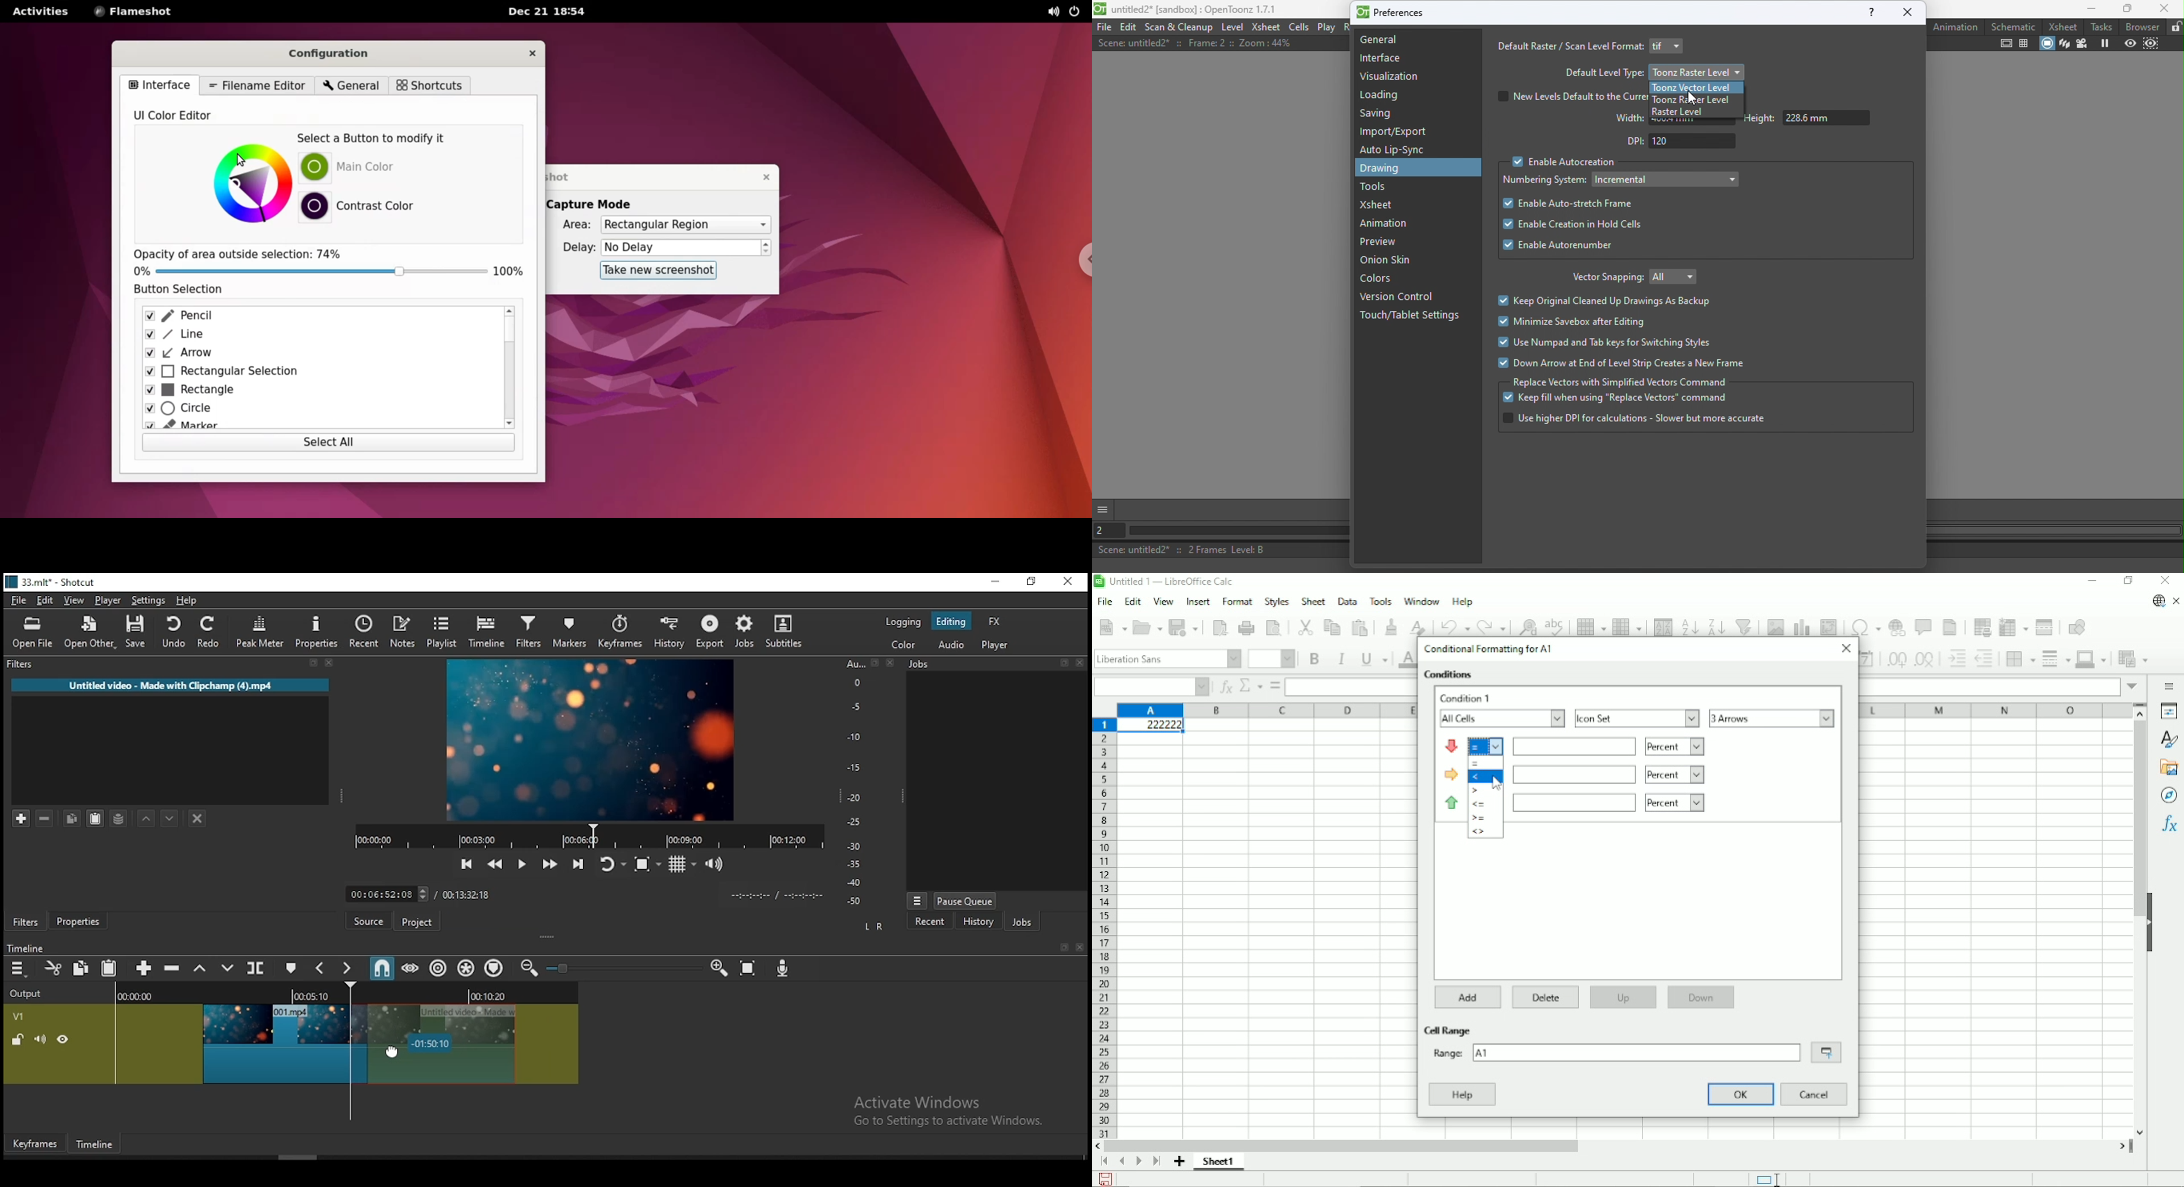 This screenshot has height=1204, width=2184. I want to click on view, so click(75, 599).